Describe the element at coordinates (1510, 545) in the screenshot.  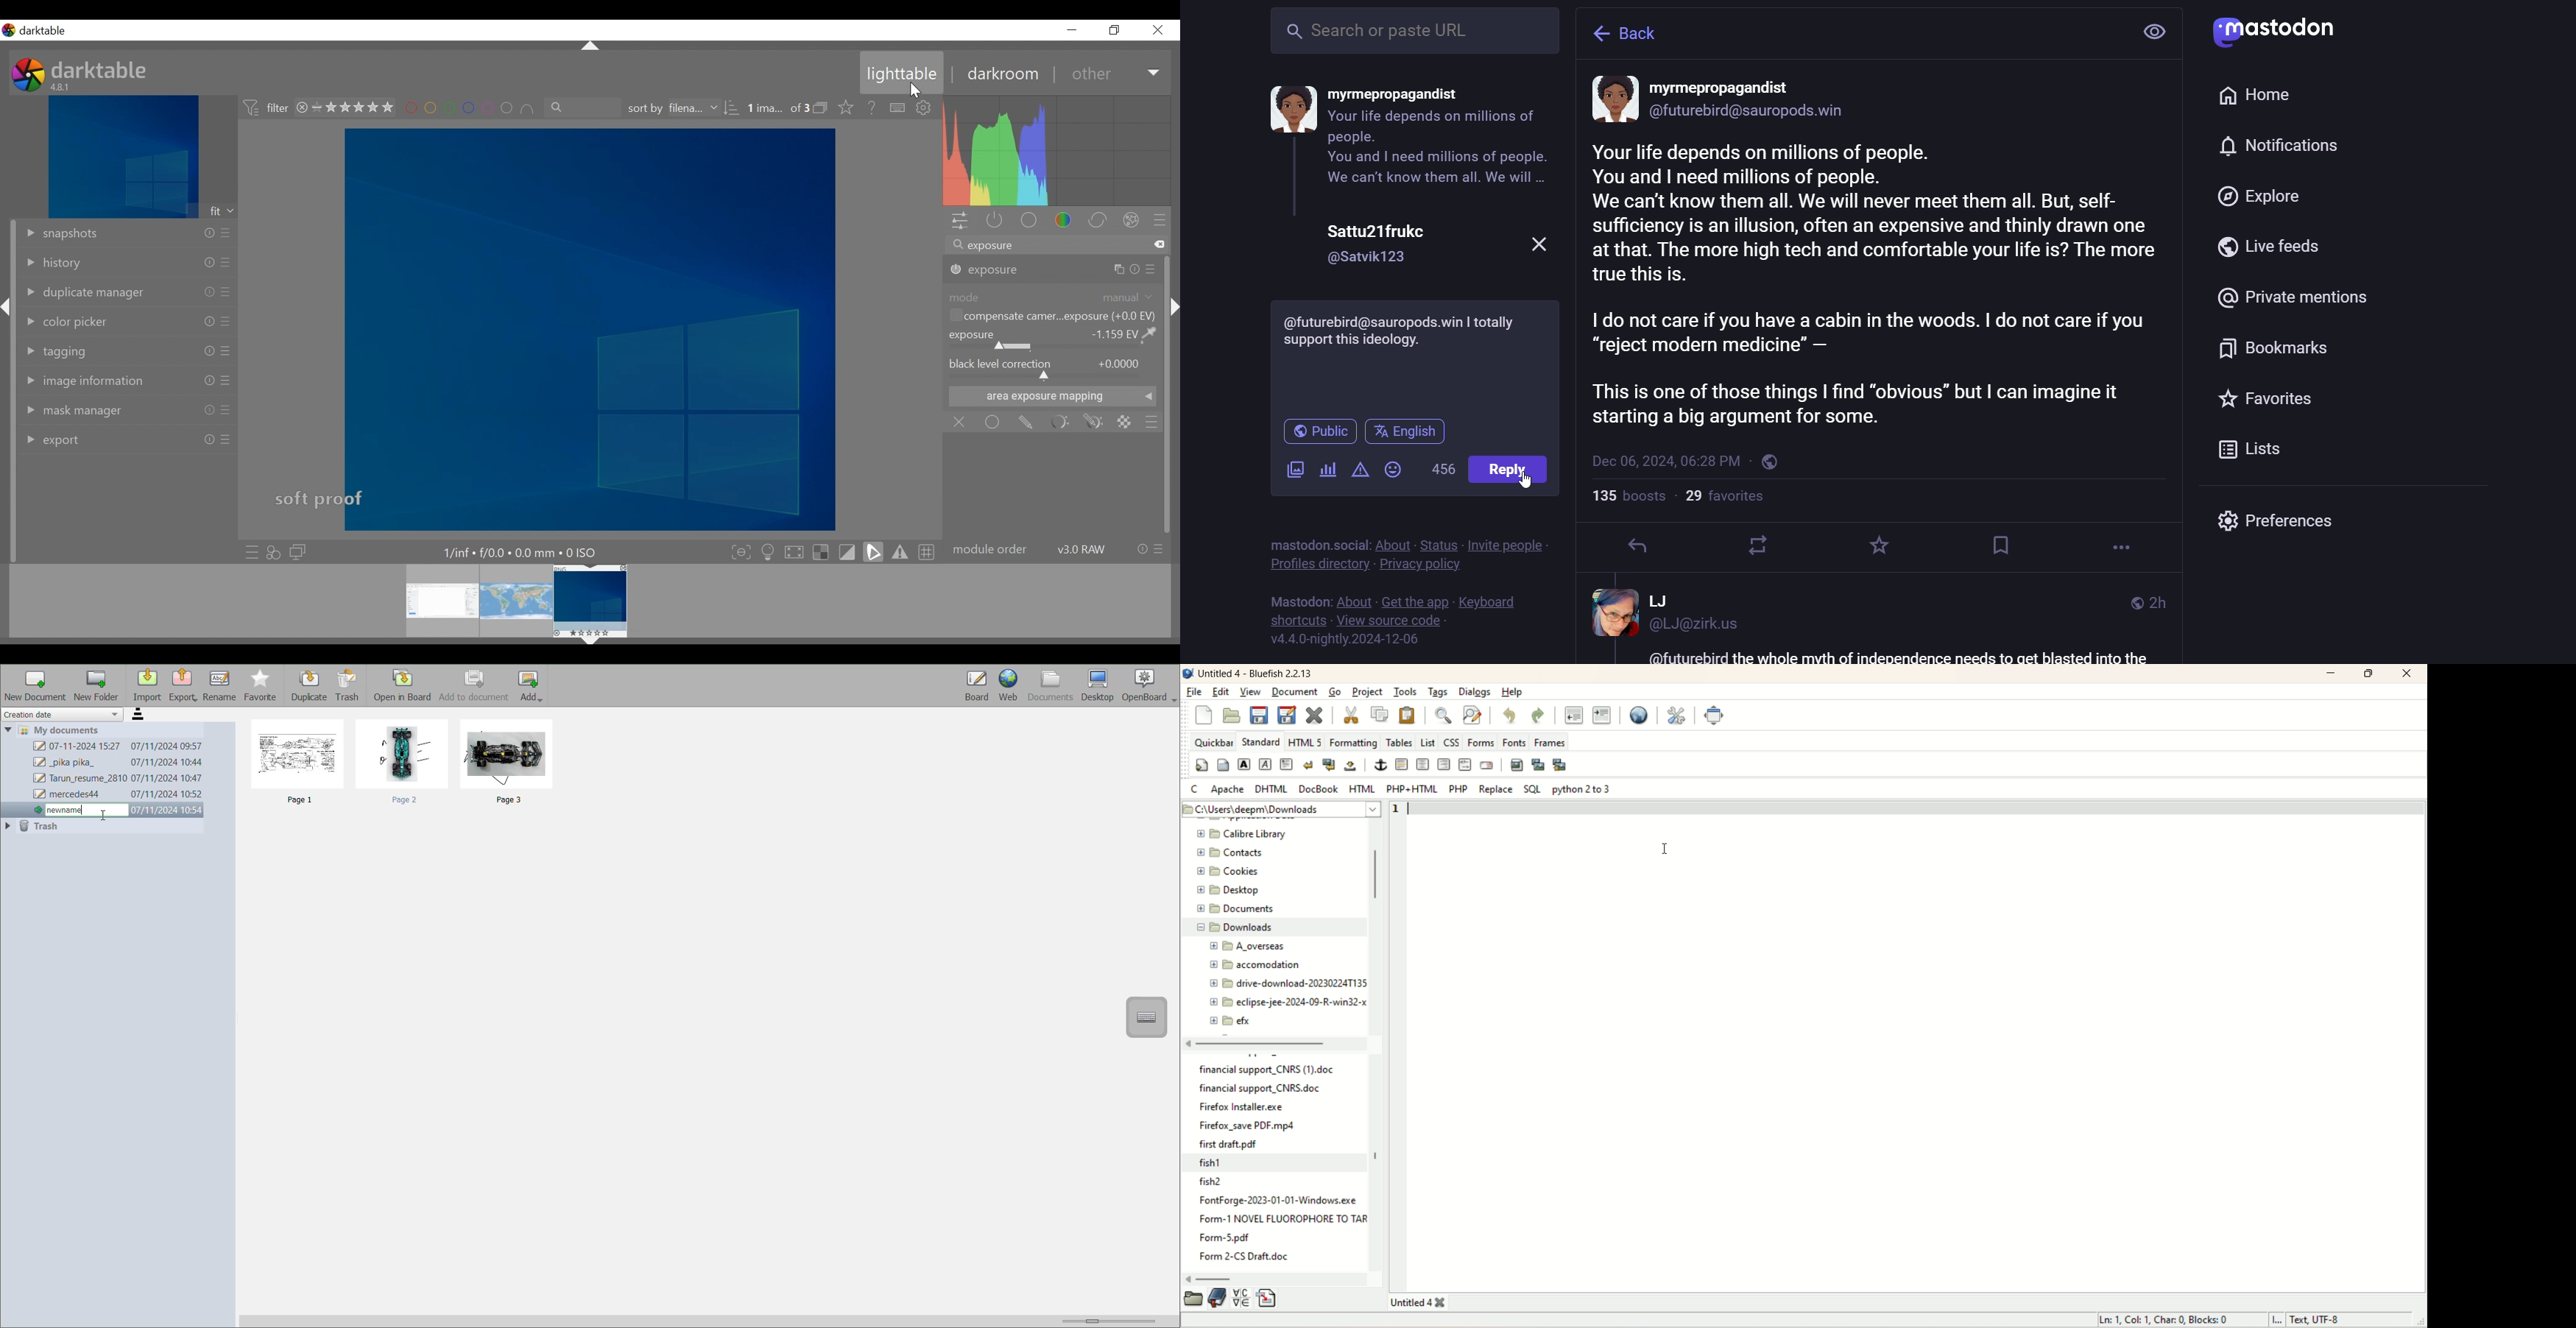
I see `invite people` at that location.